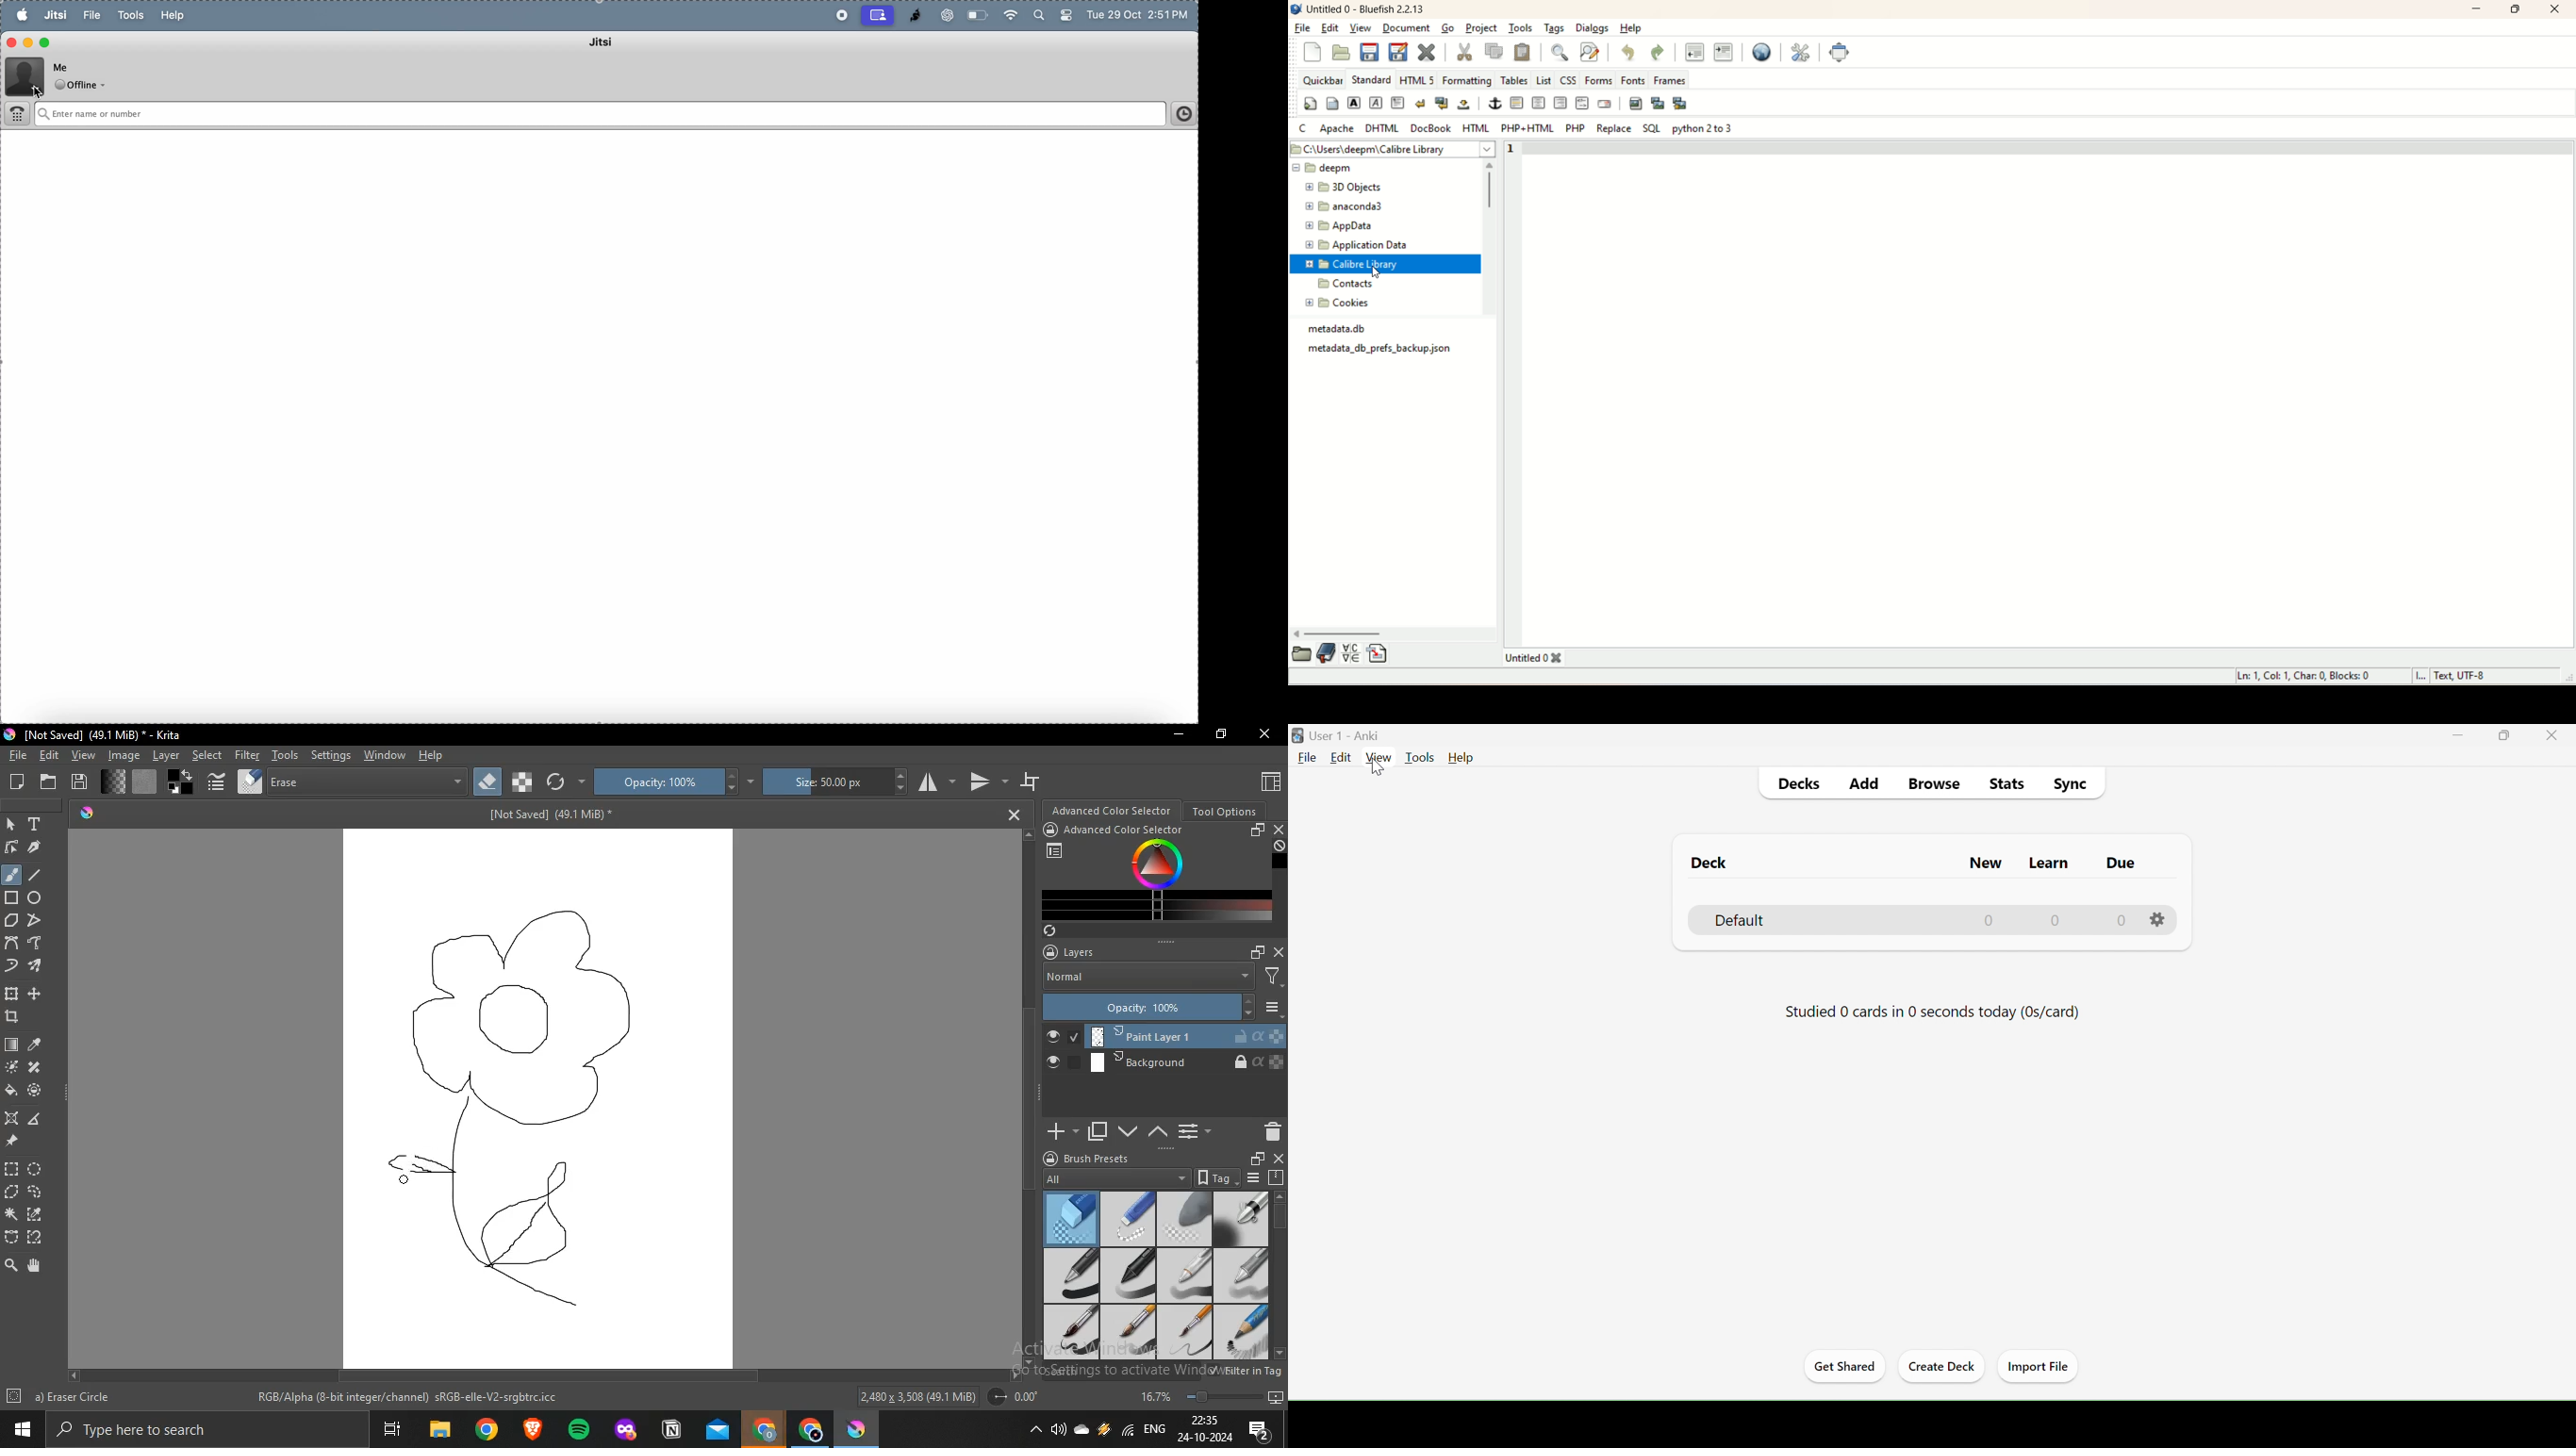  I want to click on maximize, so click(2507, 735).